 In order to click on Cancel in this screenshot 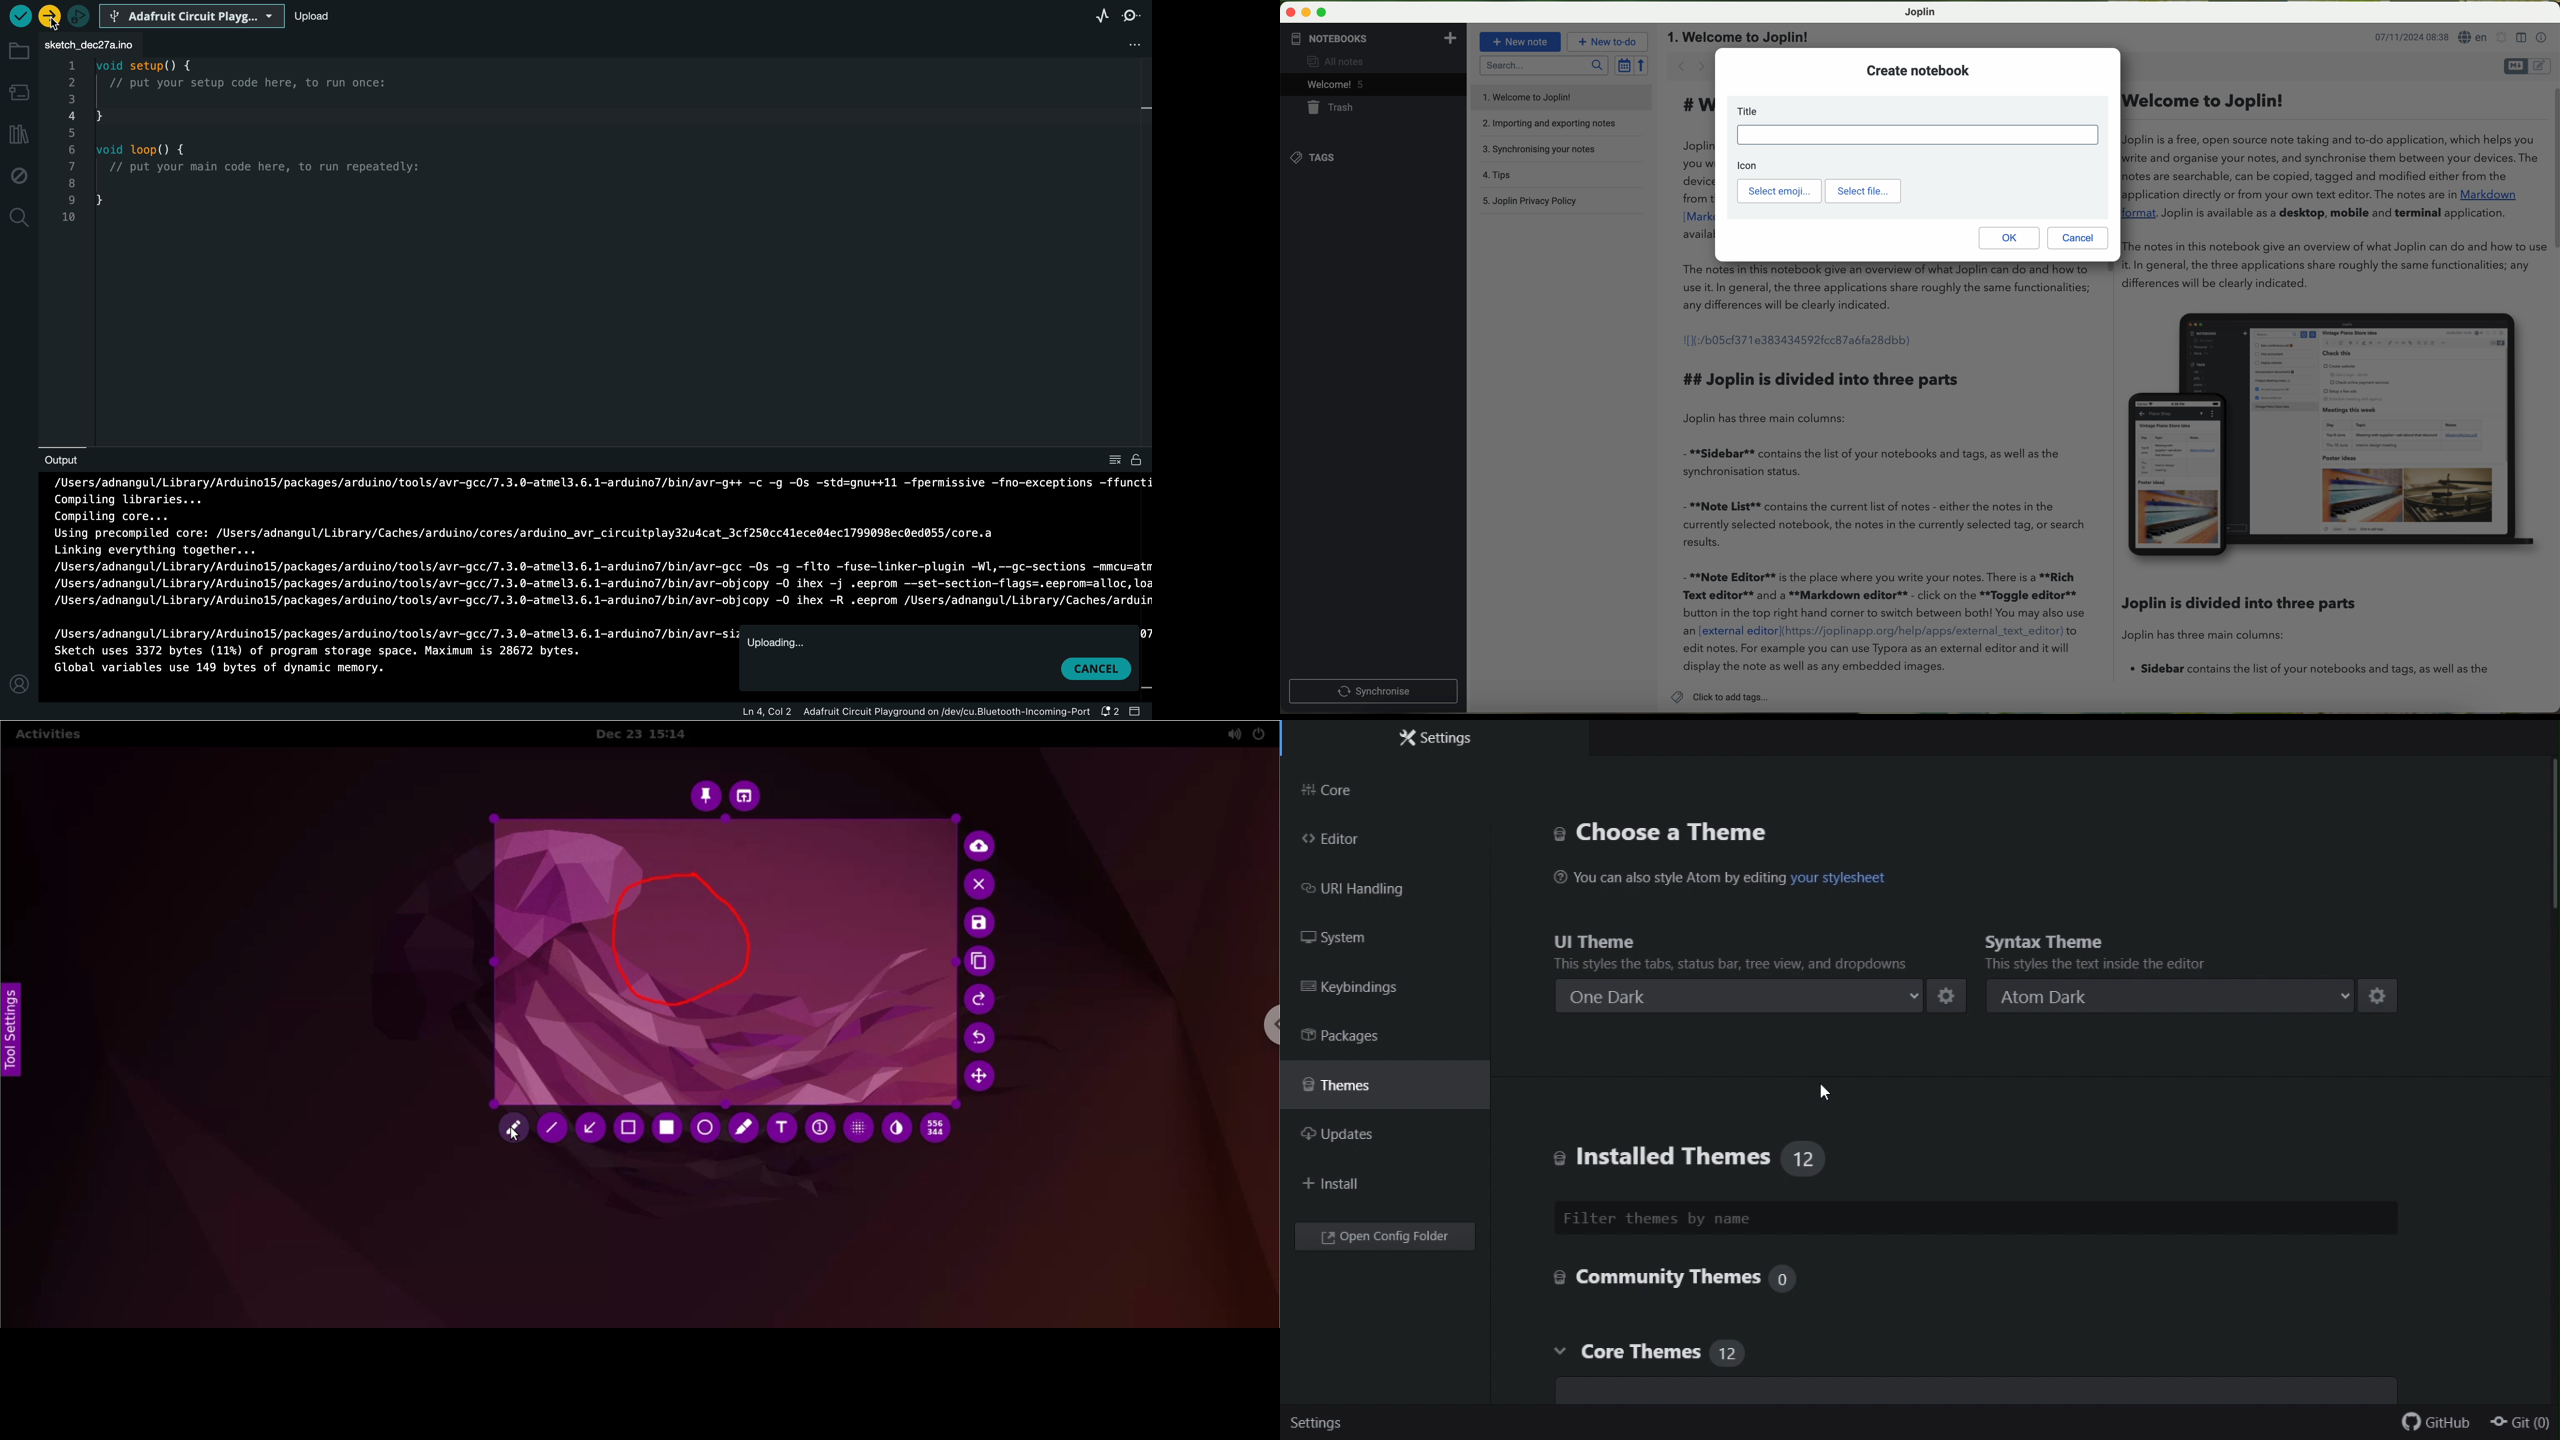, I will do `click(2078, 238)`.